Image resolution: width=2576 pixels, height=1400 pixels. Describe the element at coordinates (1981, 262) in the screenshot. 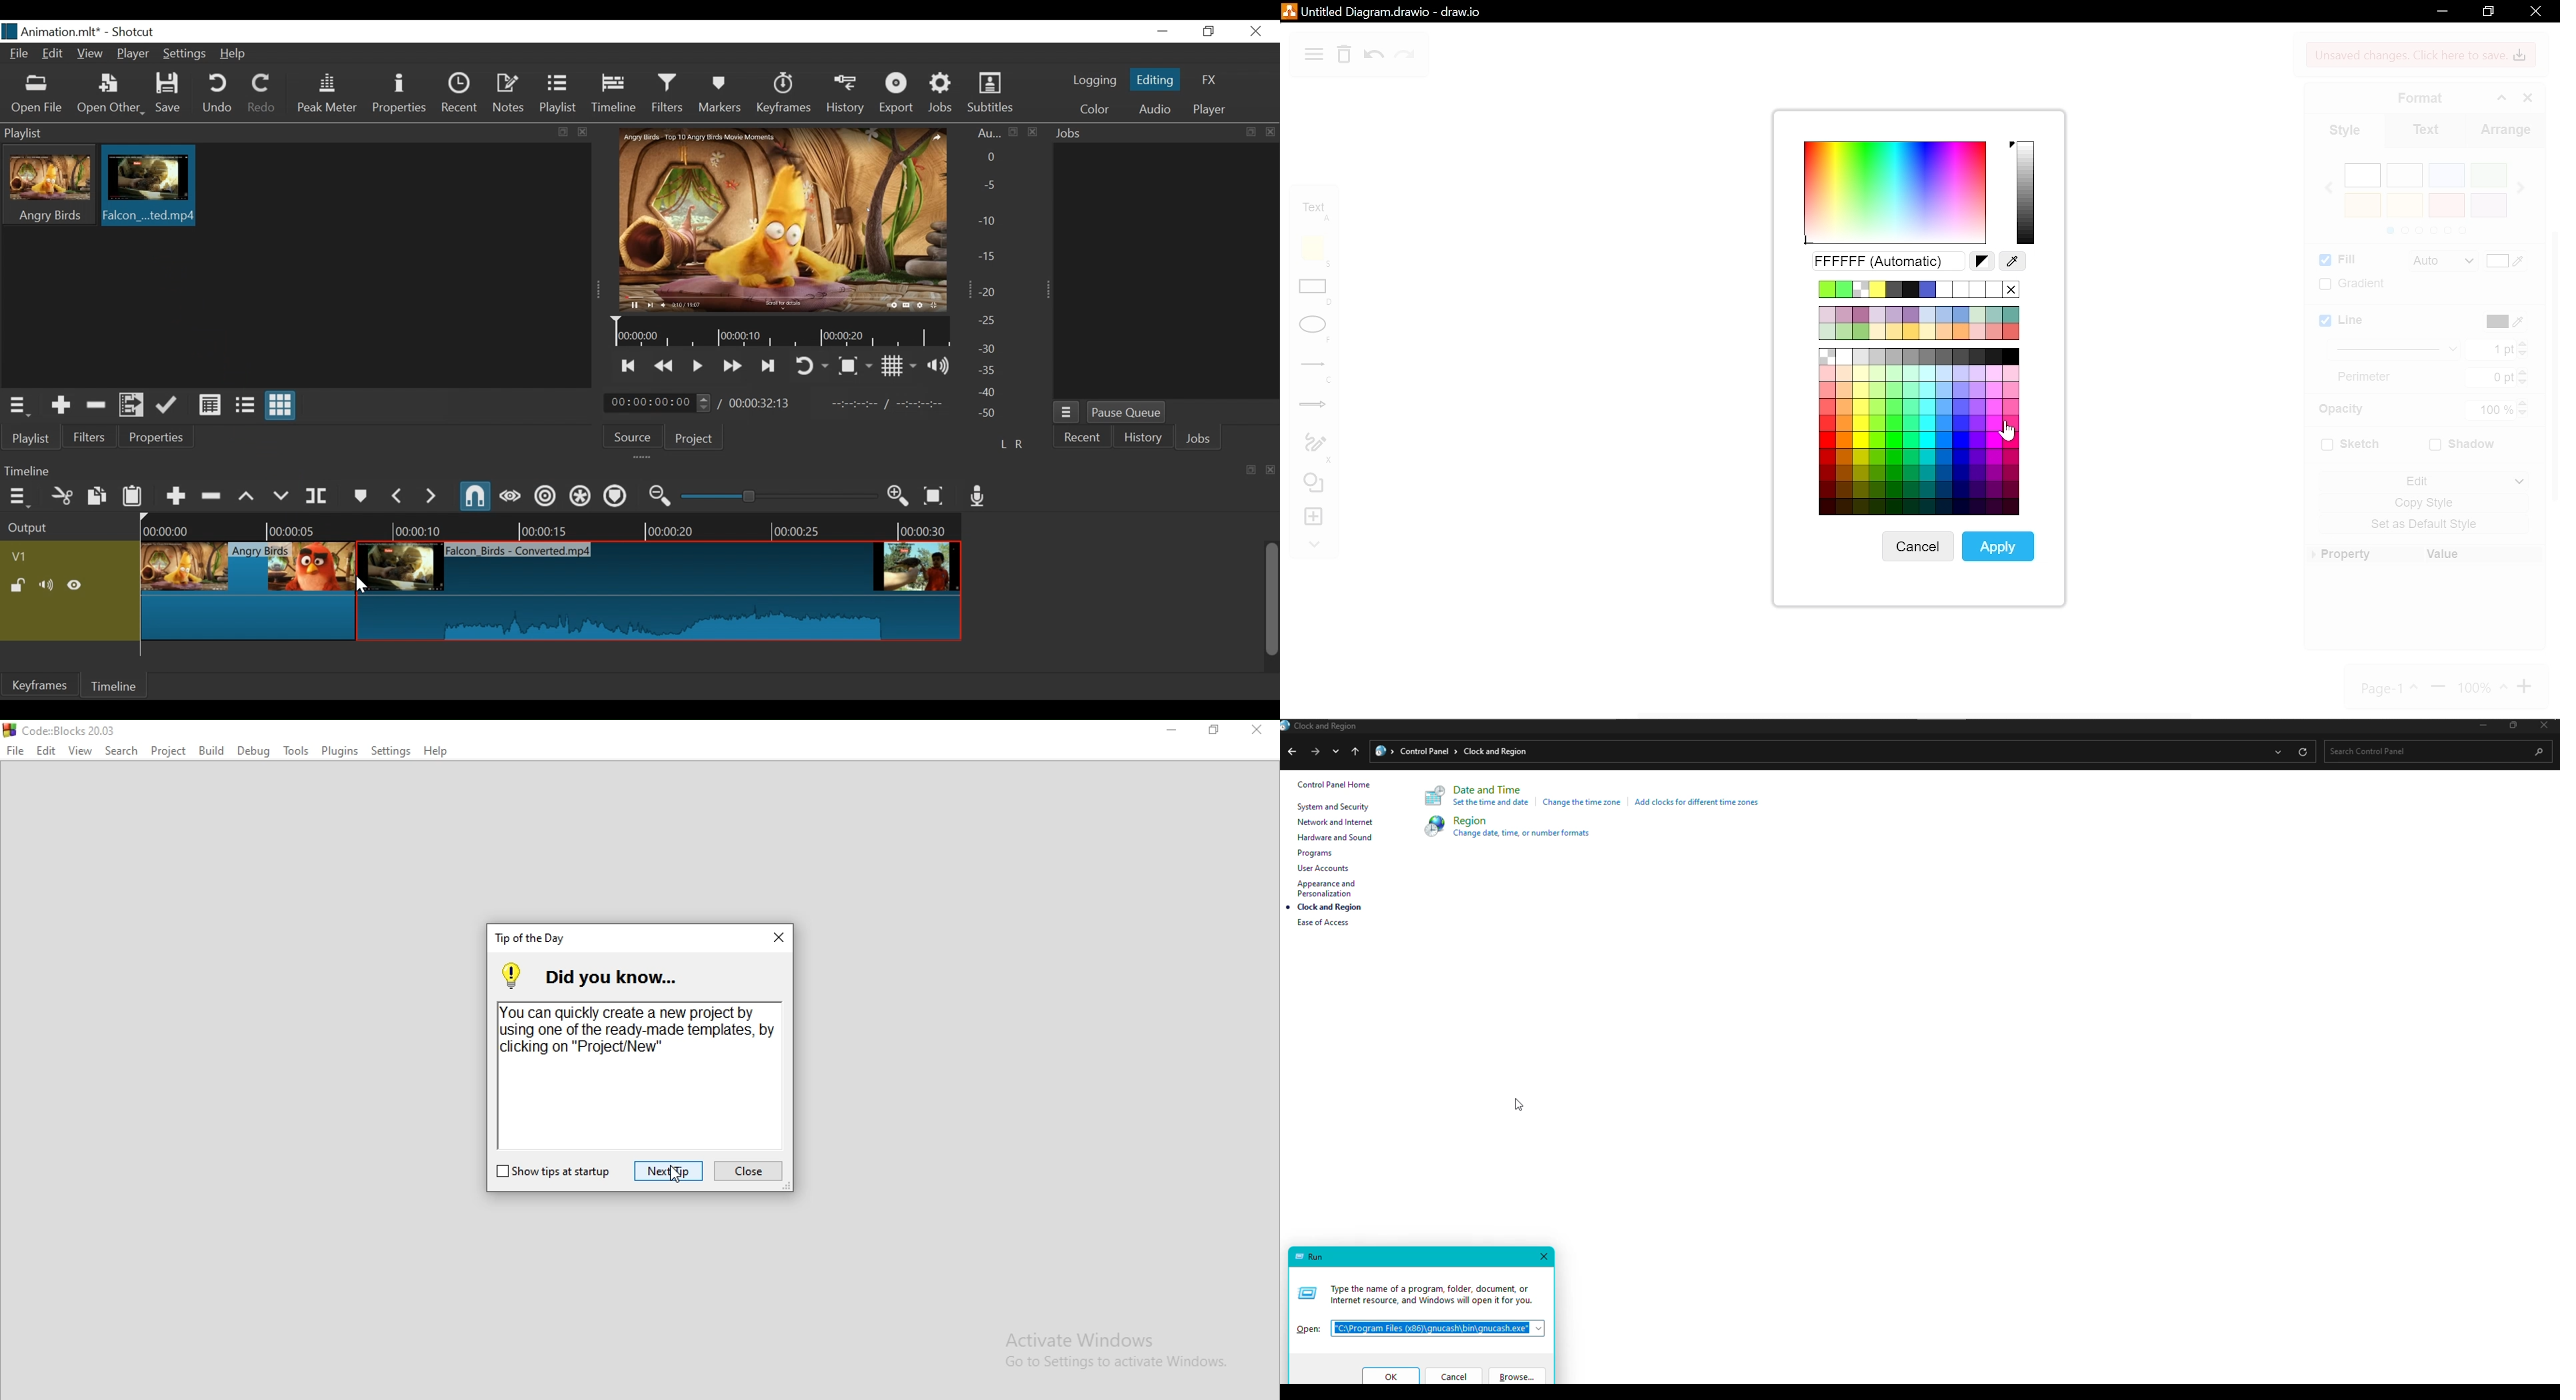

I see `reset` at that location.